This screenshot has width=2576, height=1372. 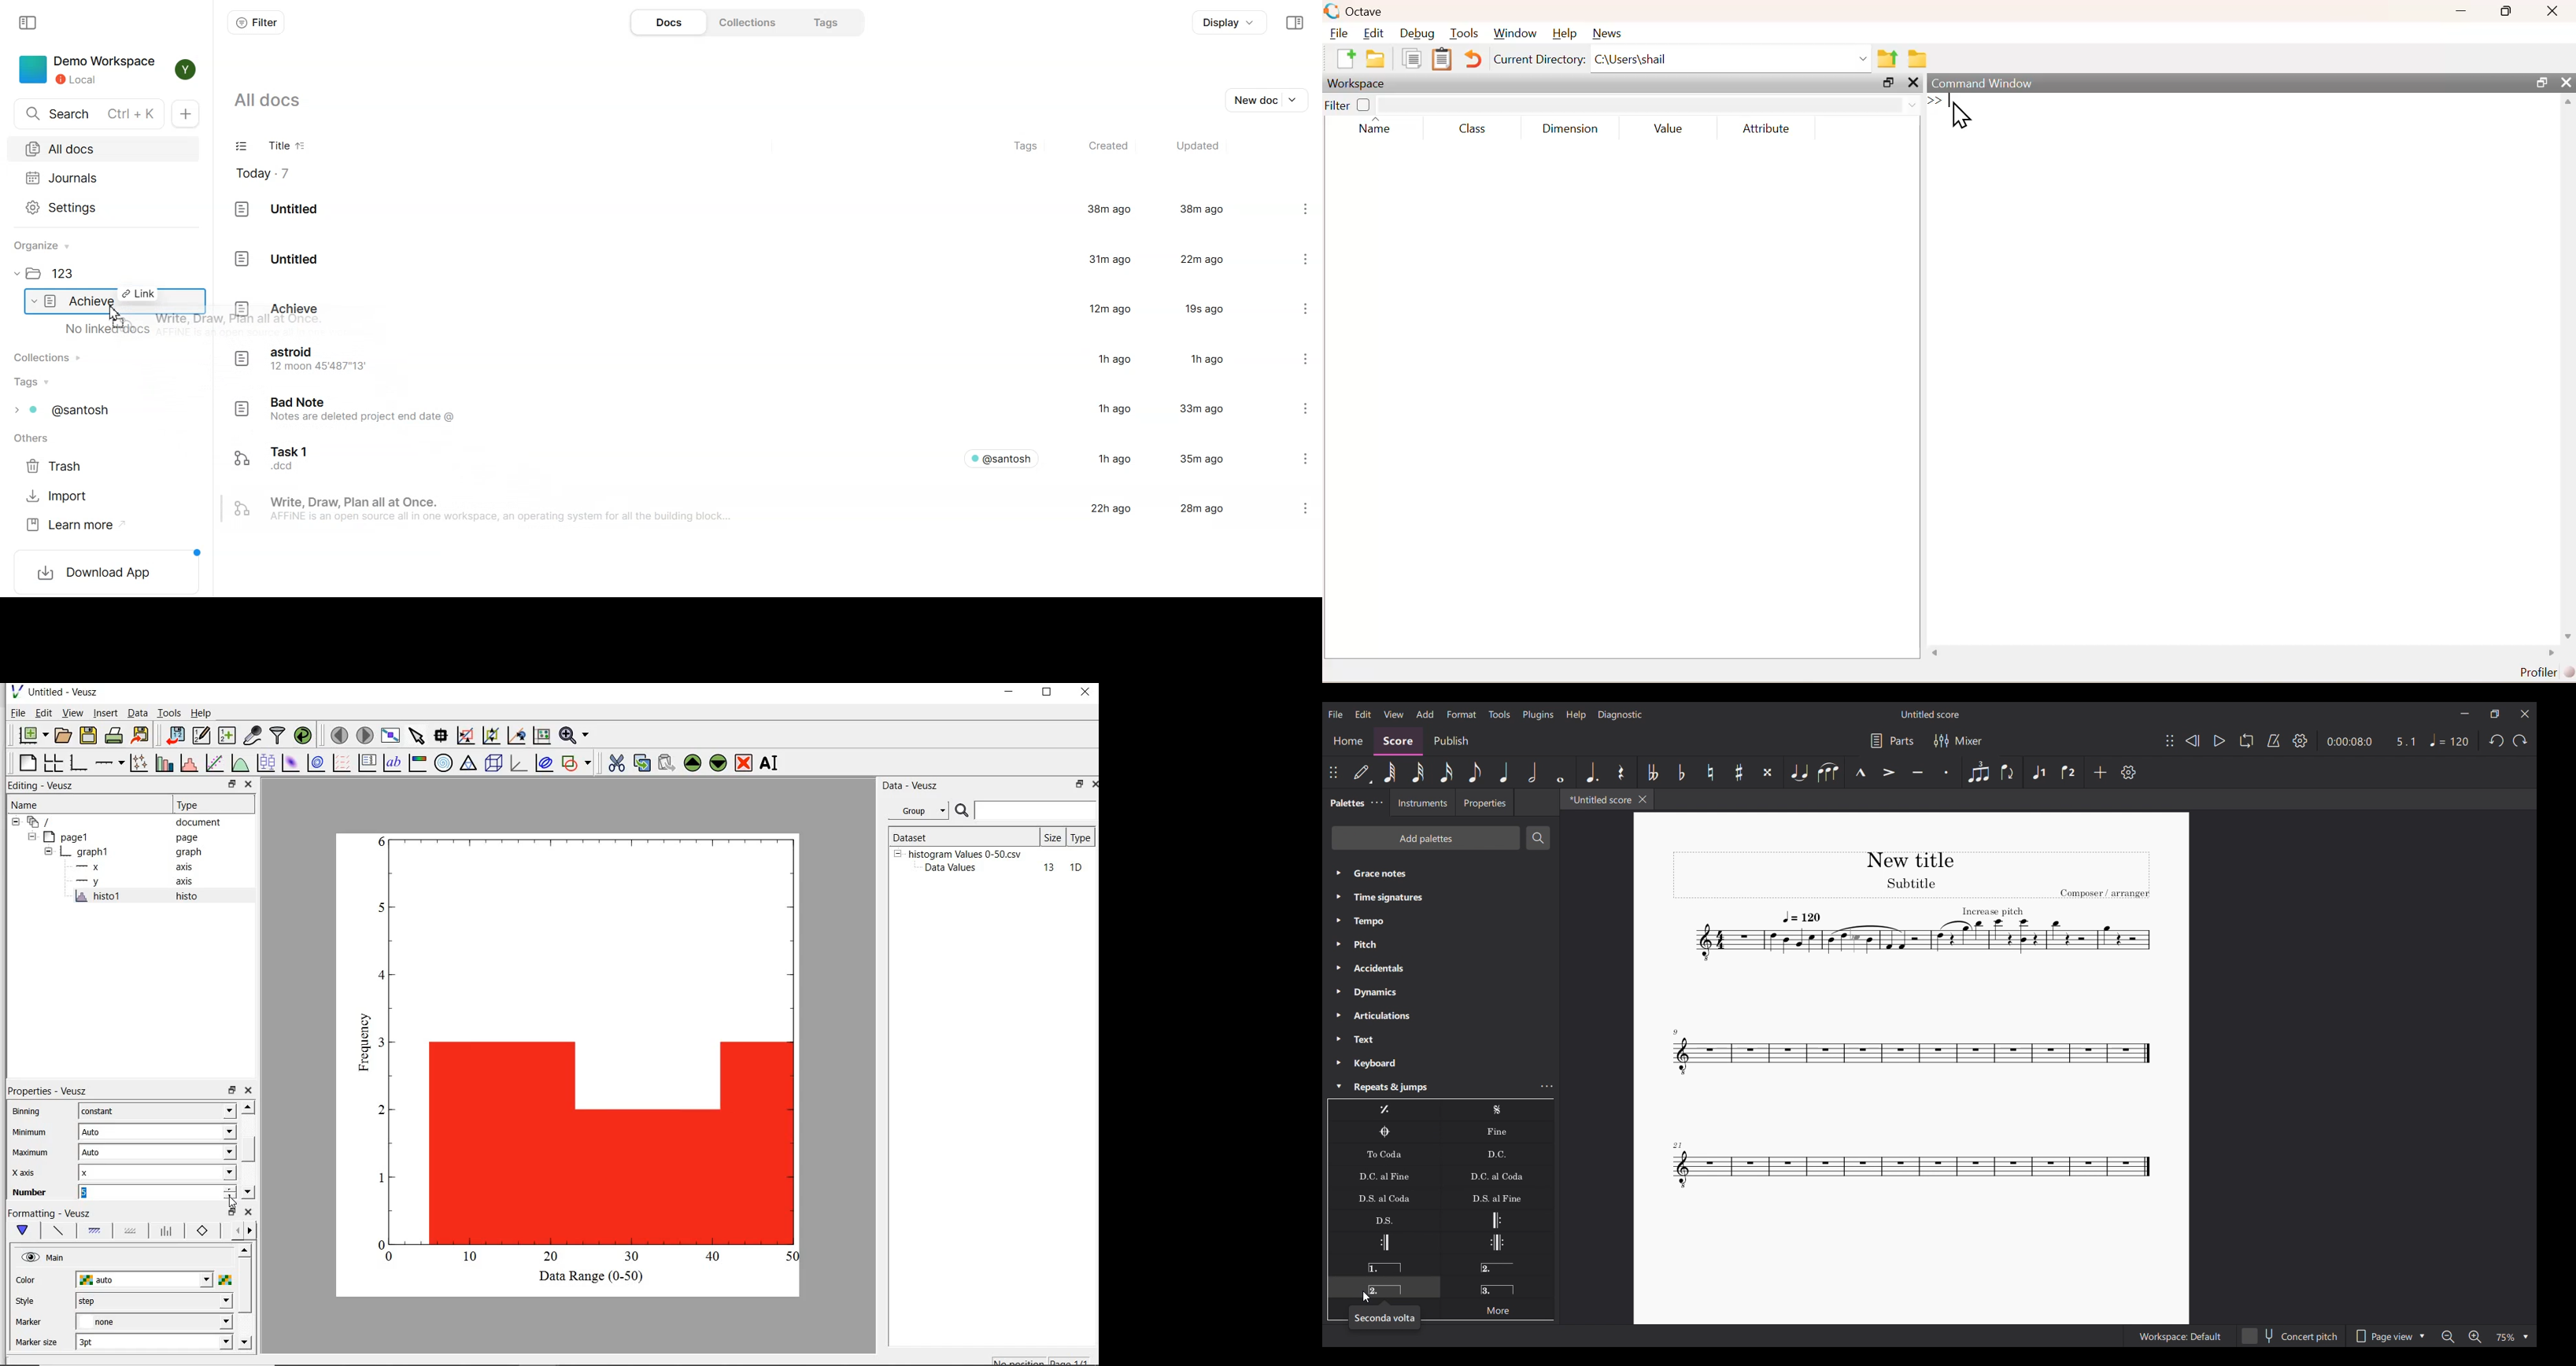 What do you see at coordinates (24, 805) in the screenshot?
I see `name` at bounding box center [24, 805].